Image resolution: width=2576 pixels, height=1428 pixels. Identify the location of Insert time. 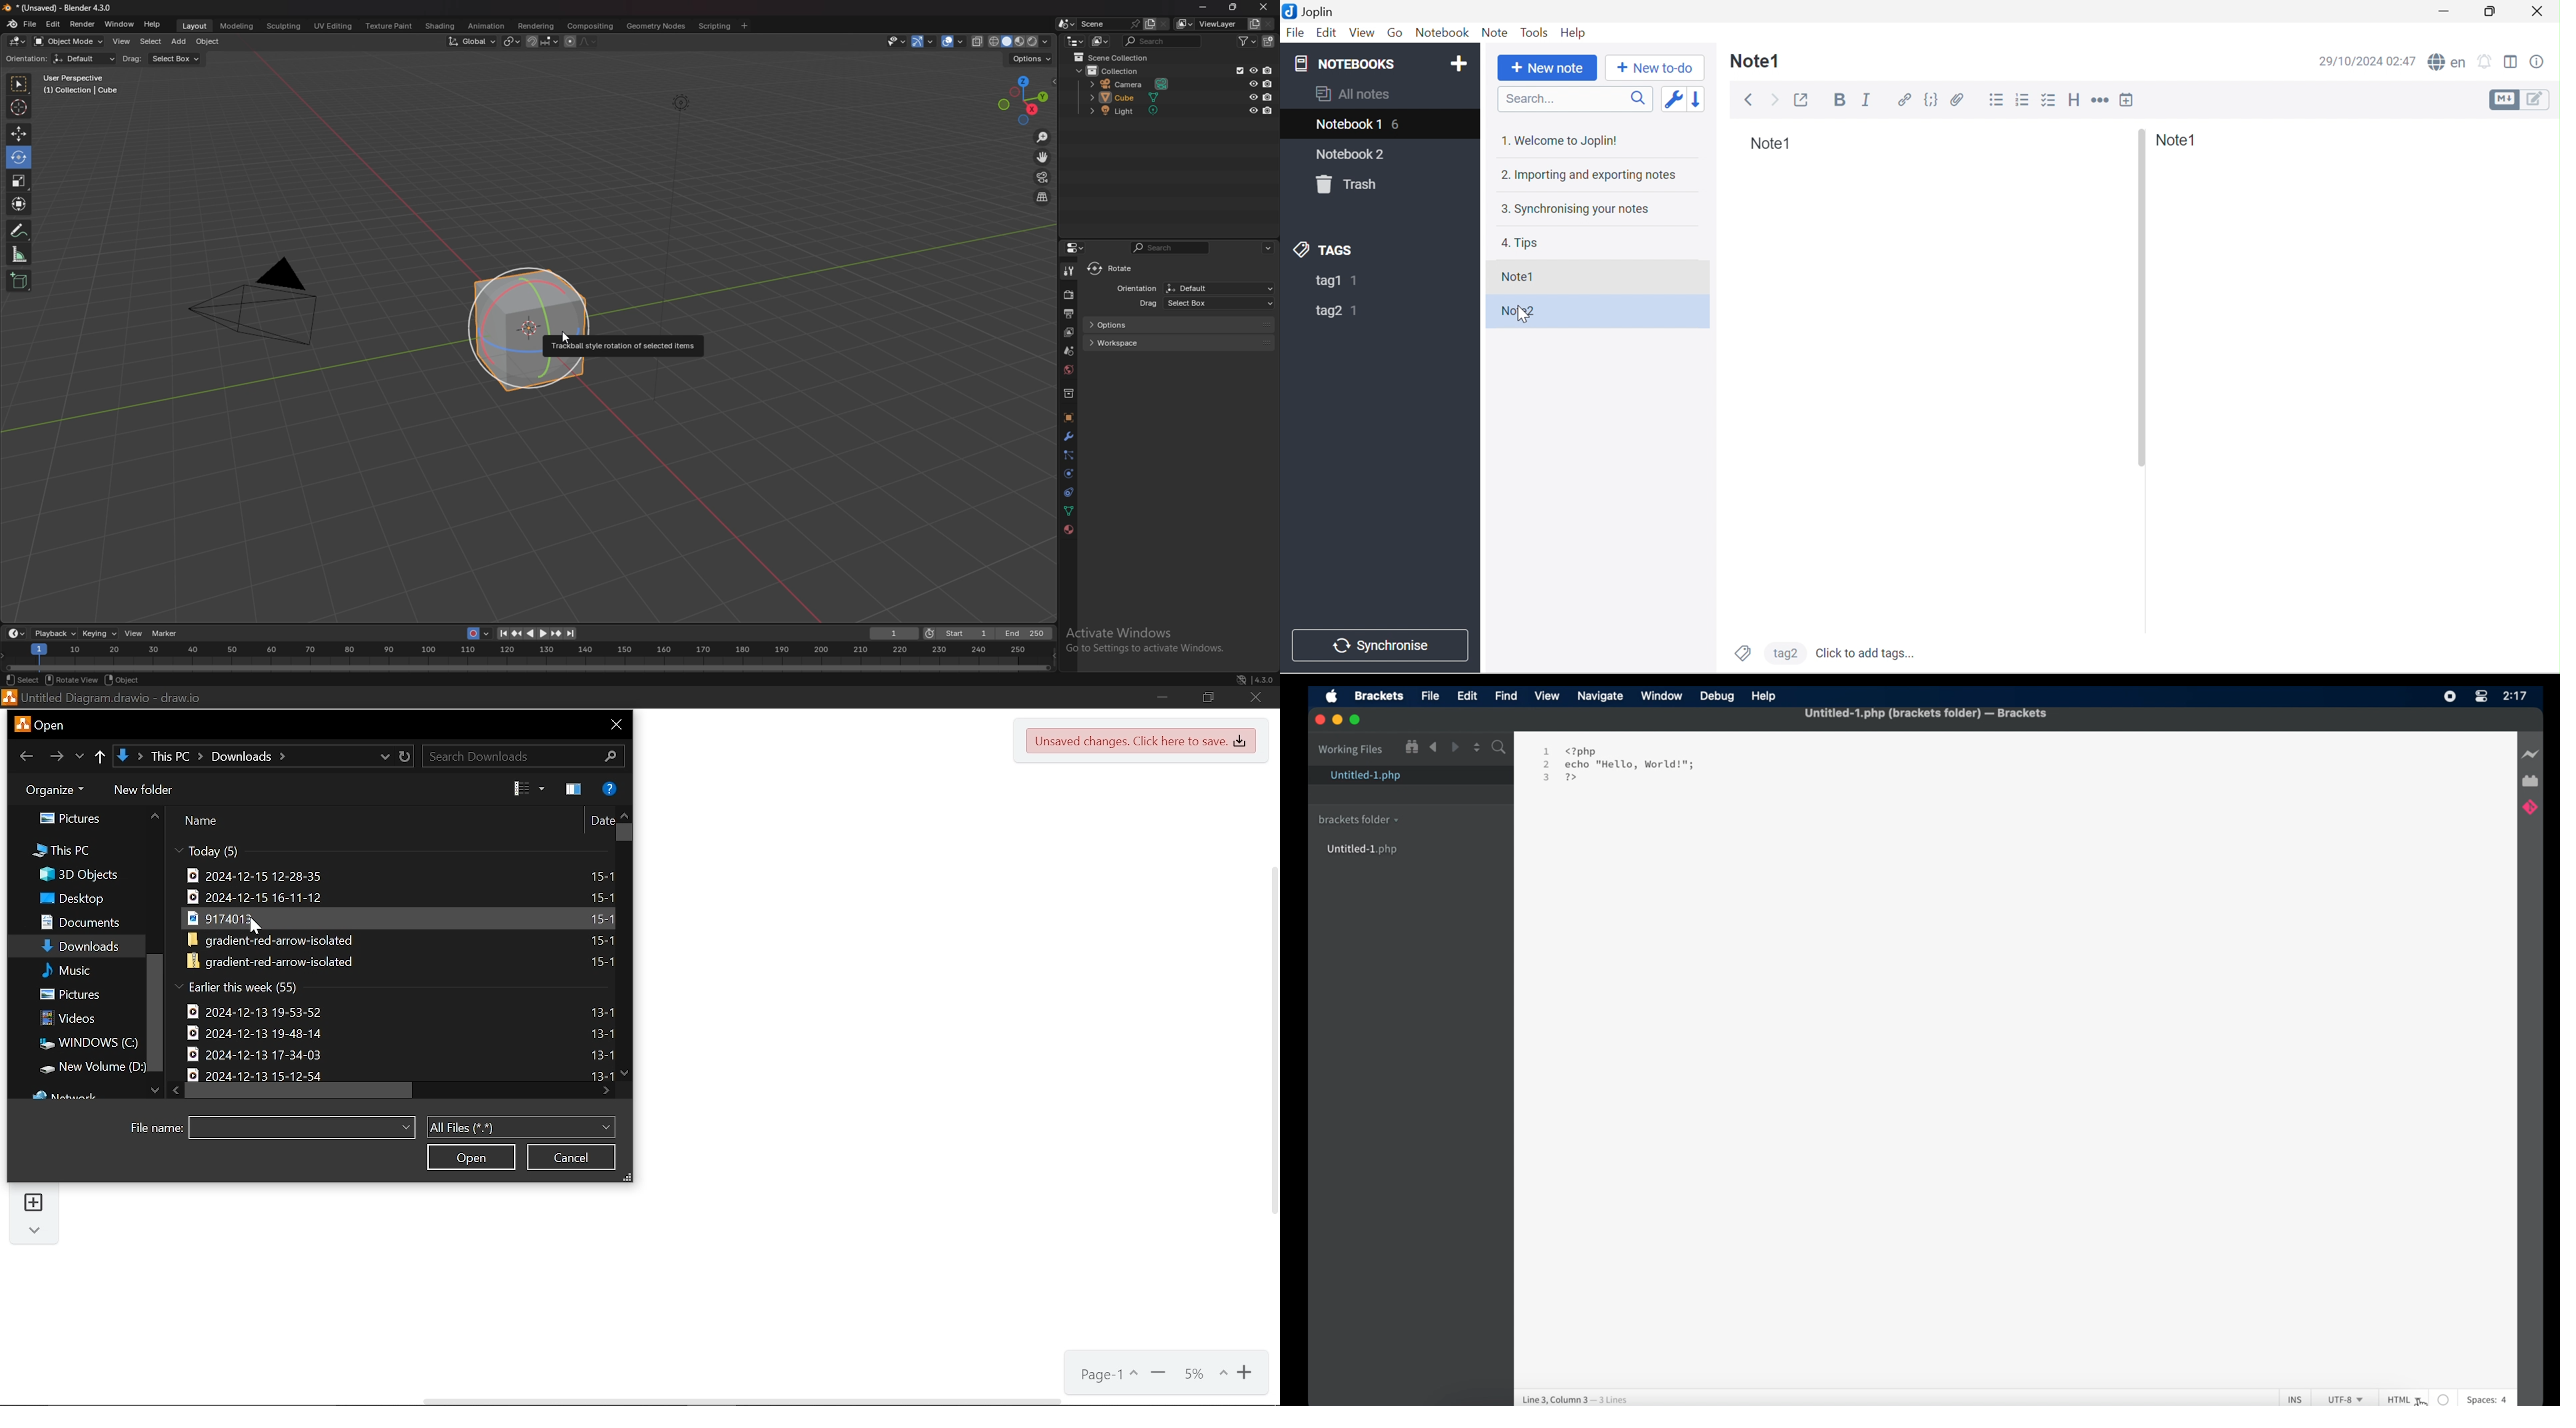
(2128, 99).